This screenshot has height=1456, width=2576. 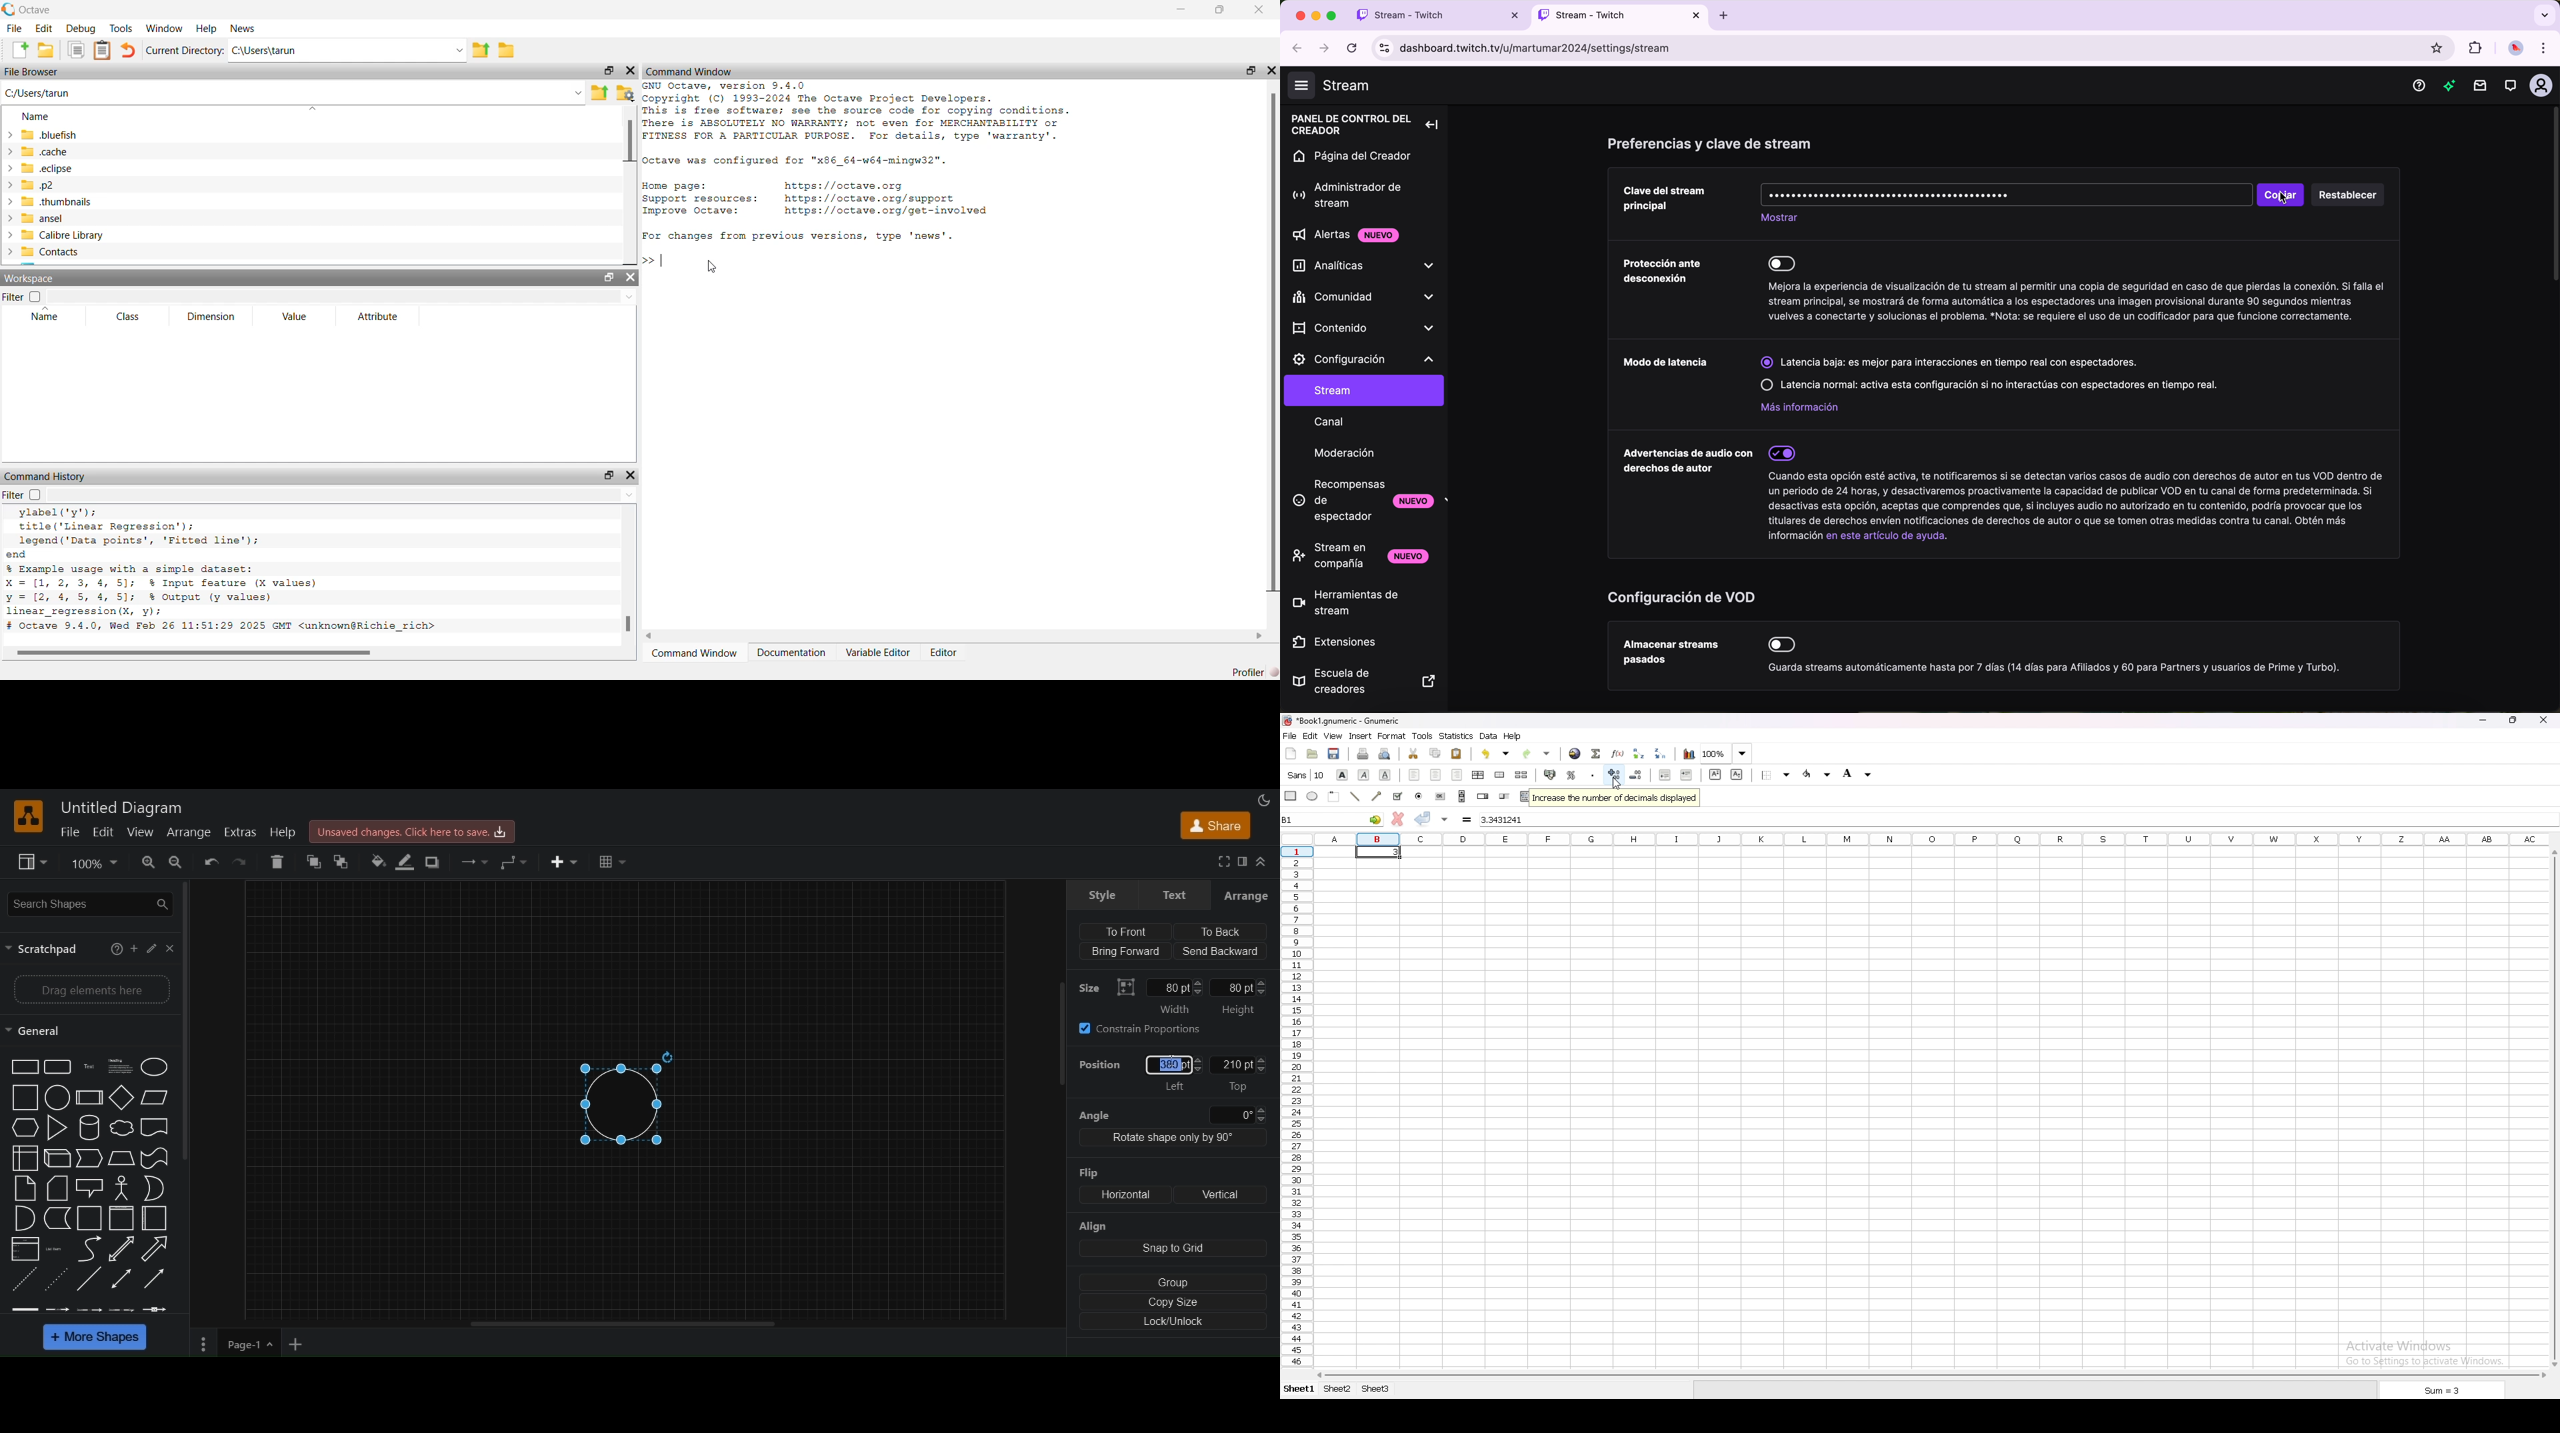 I want to click on tools, so click(x=1423, y=736).